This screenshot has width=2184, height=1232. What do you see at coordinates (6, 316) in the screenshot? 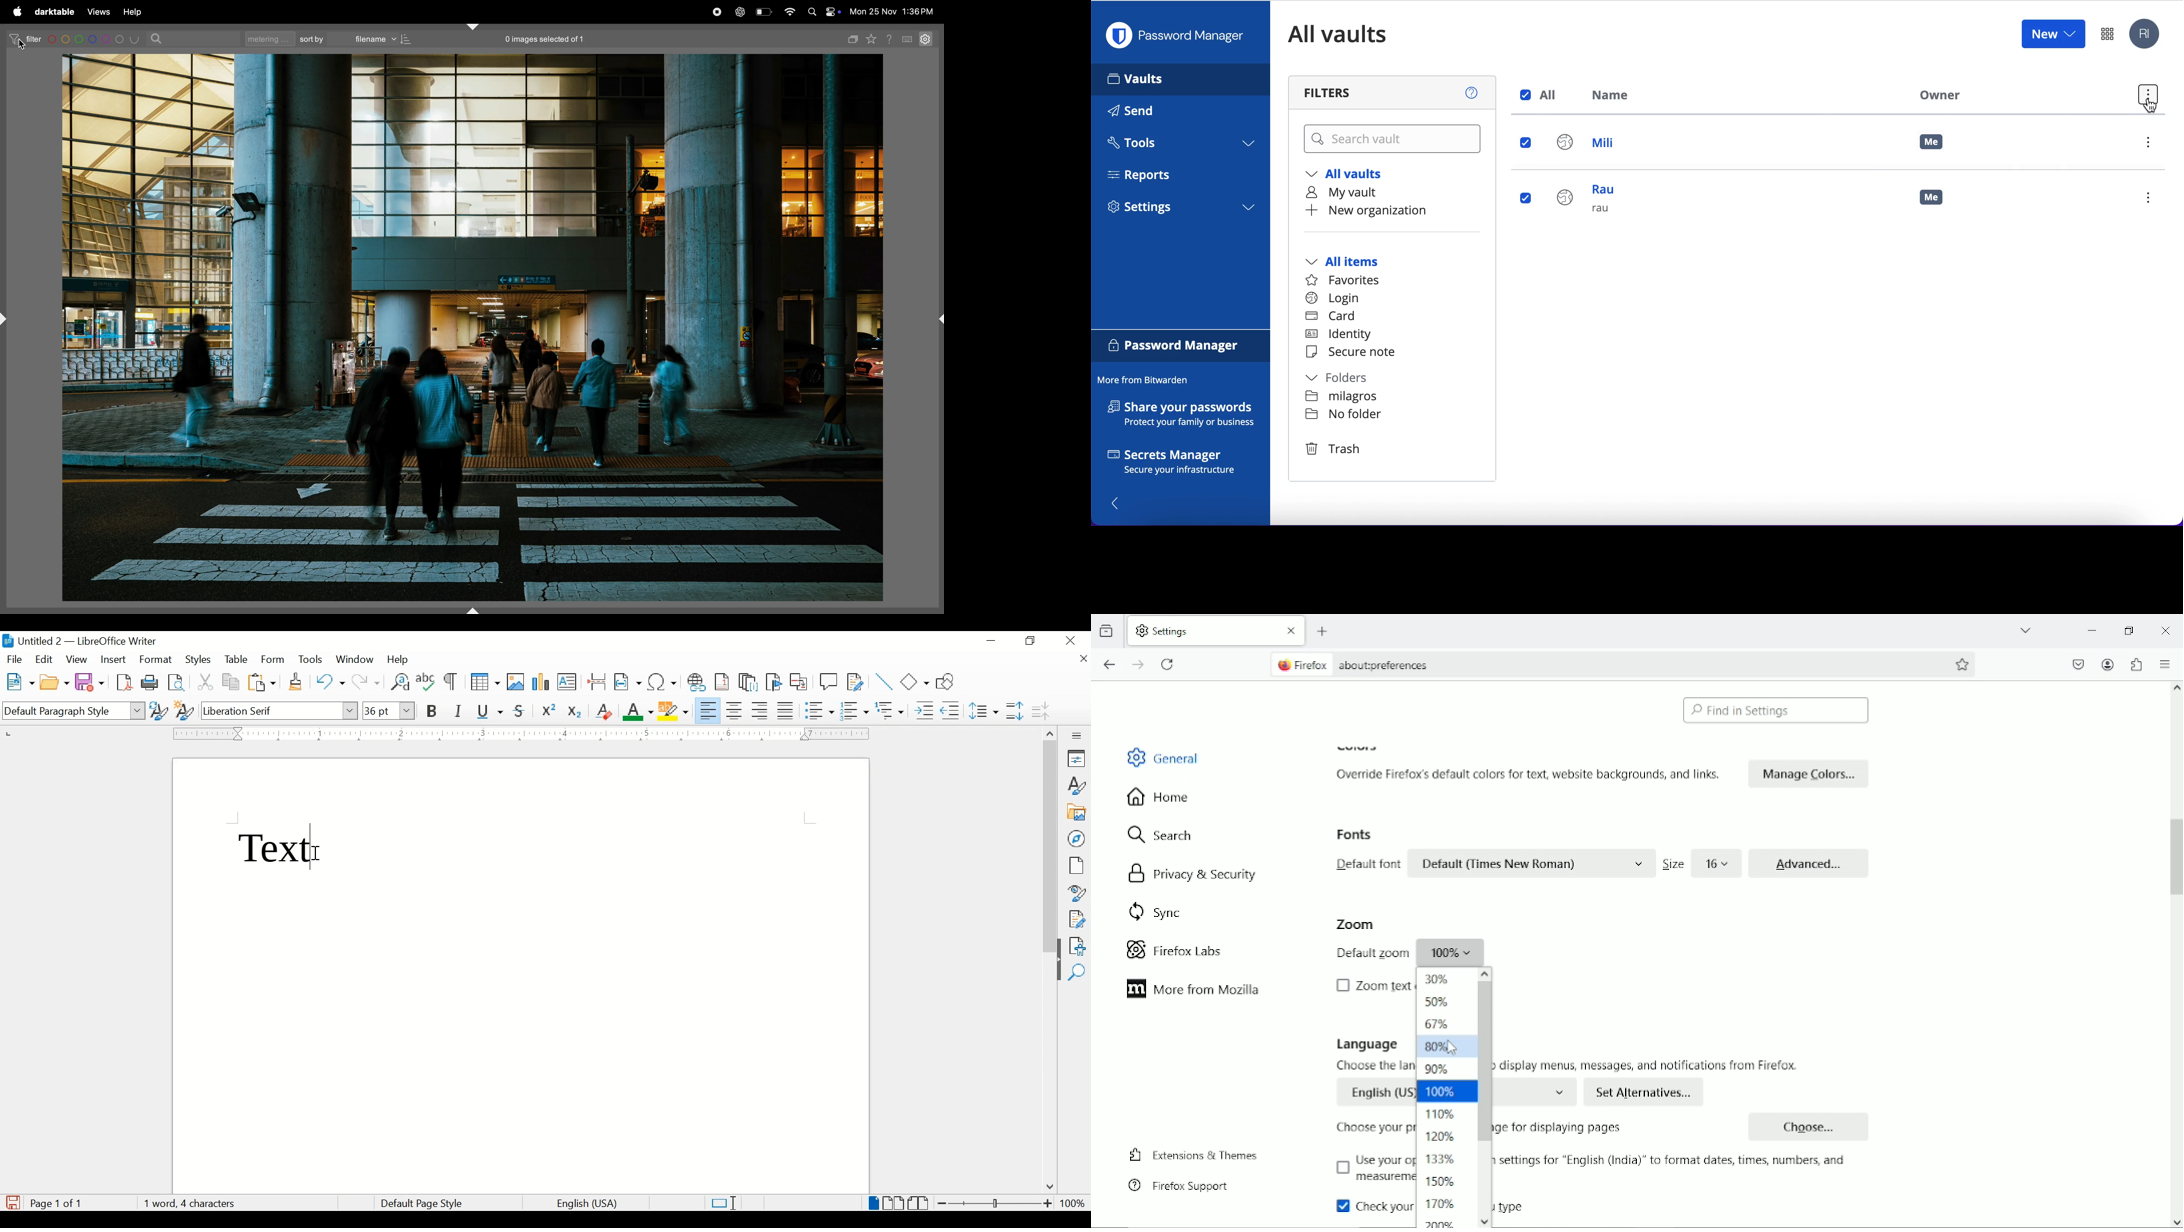
I see `shift+ctrl+l` at bounding box center [6, 316].